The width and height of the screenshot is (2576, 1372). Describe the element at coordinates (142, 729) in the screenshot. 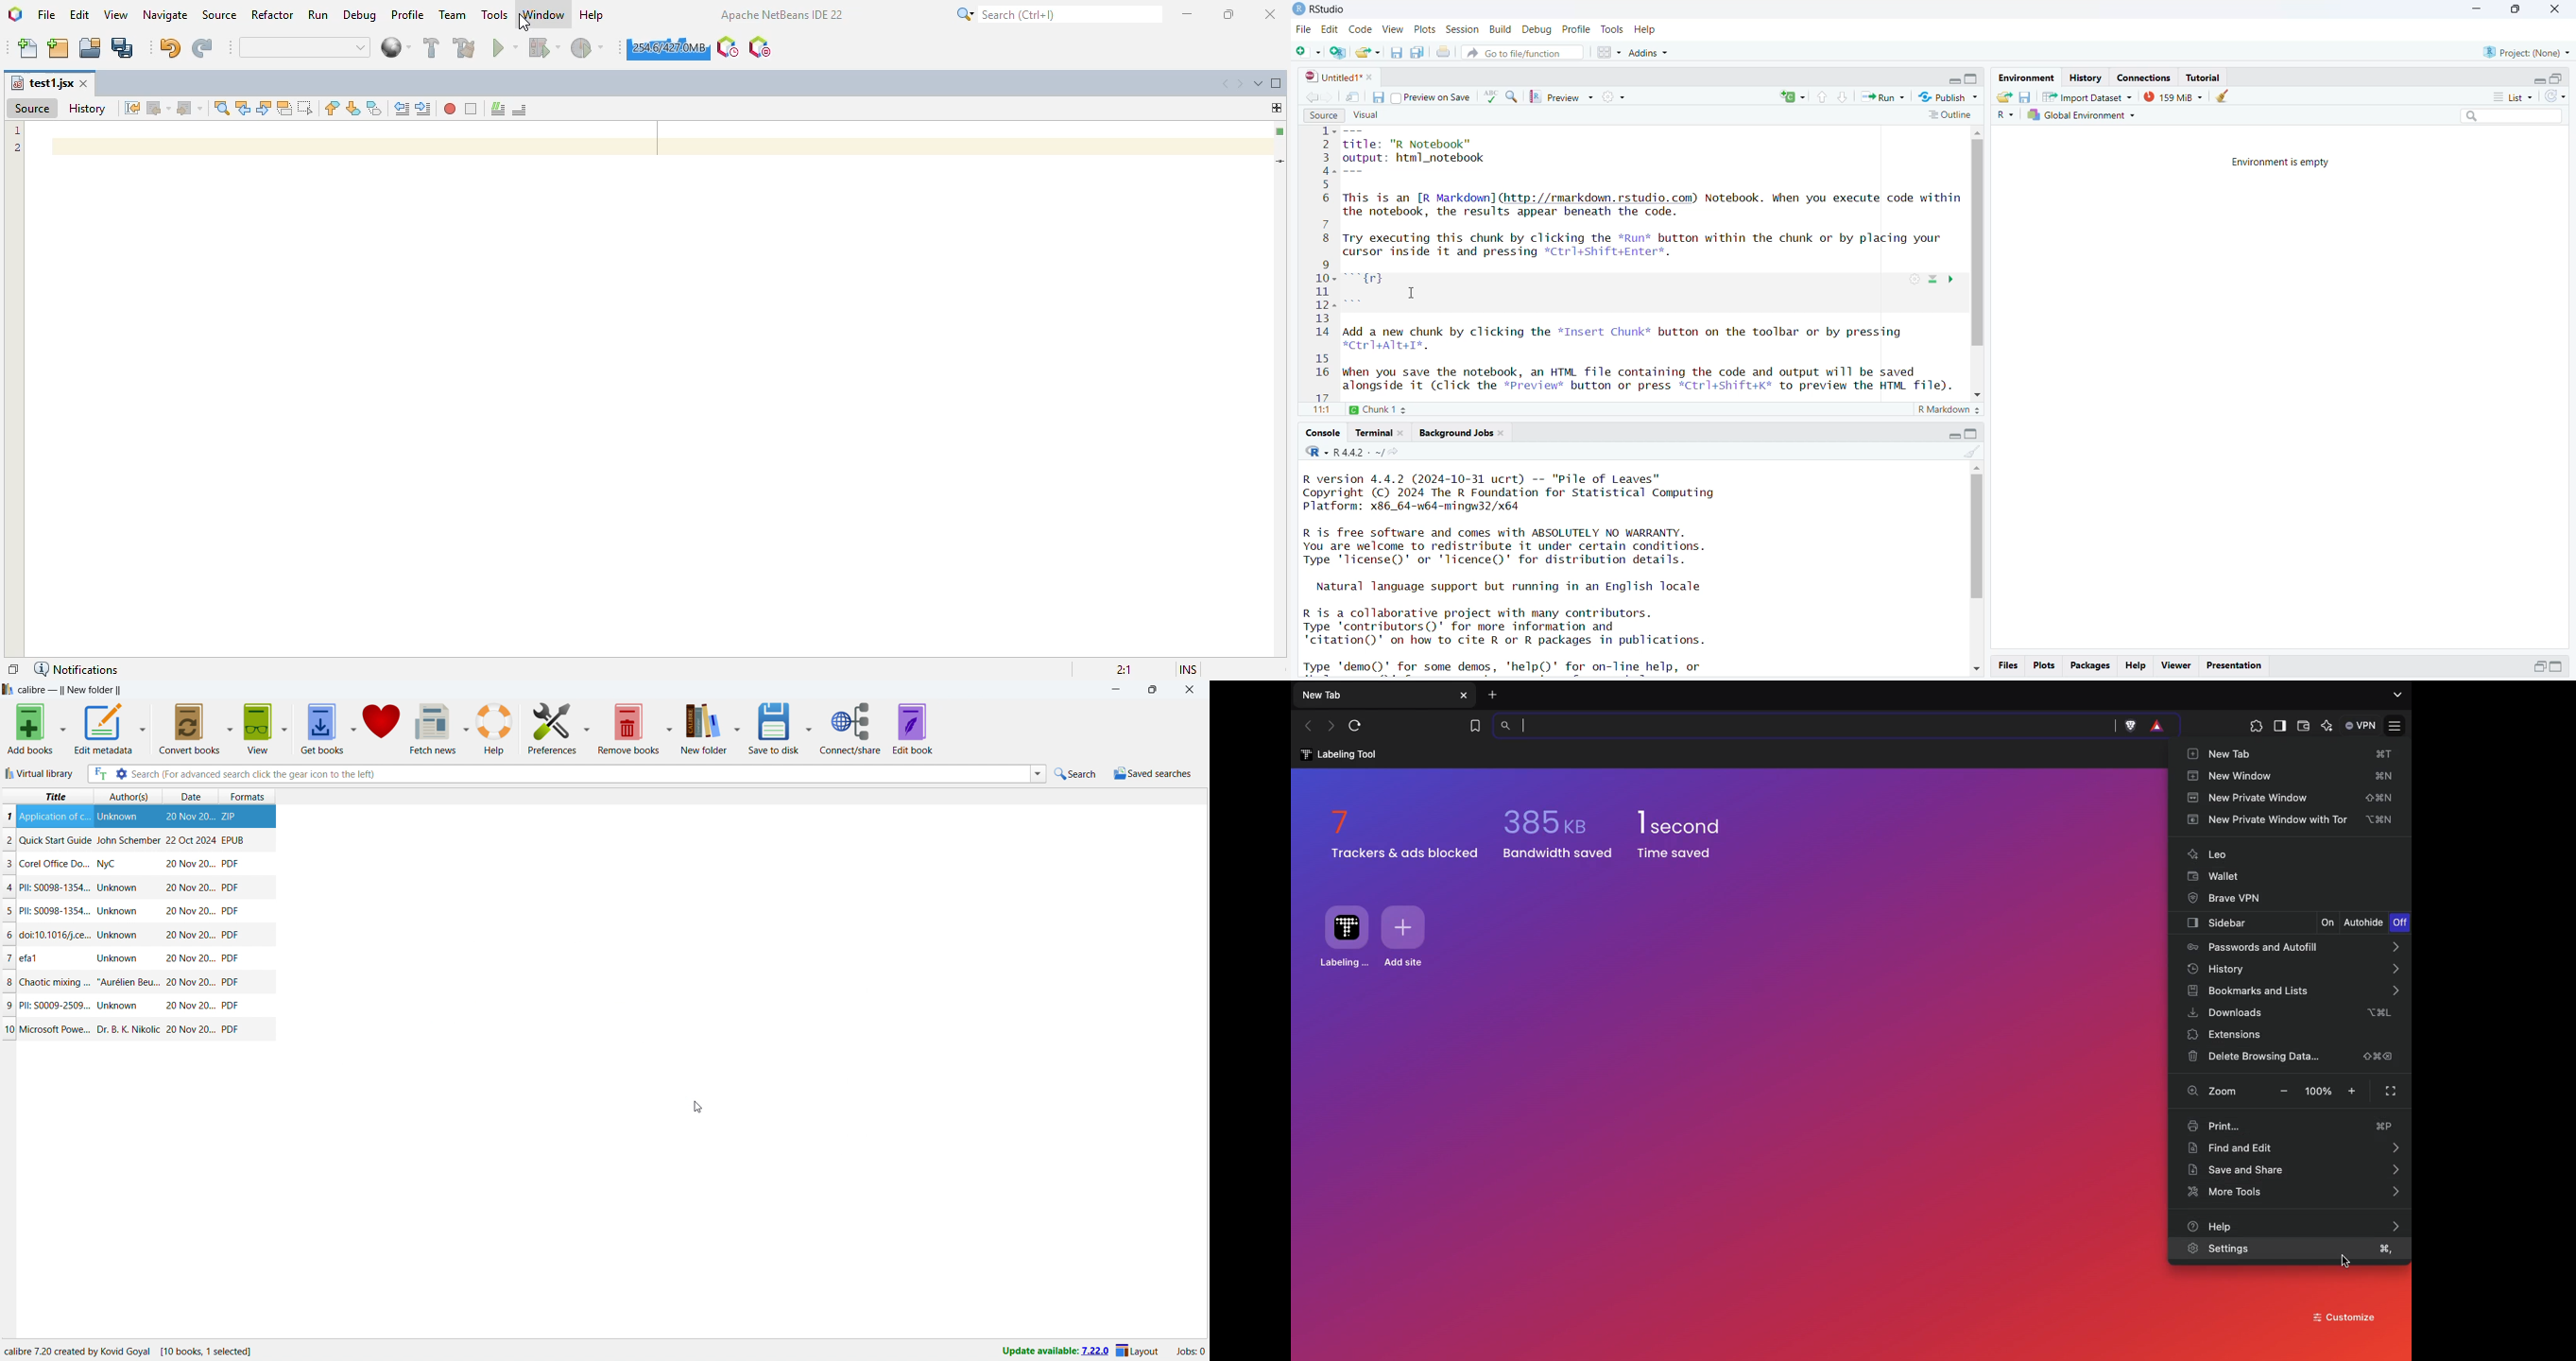

I see `edit metadata options` at that location.